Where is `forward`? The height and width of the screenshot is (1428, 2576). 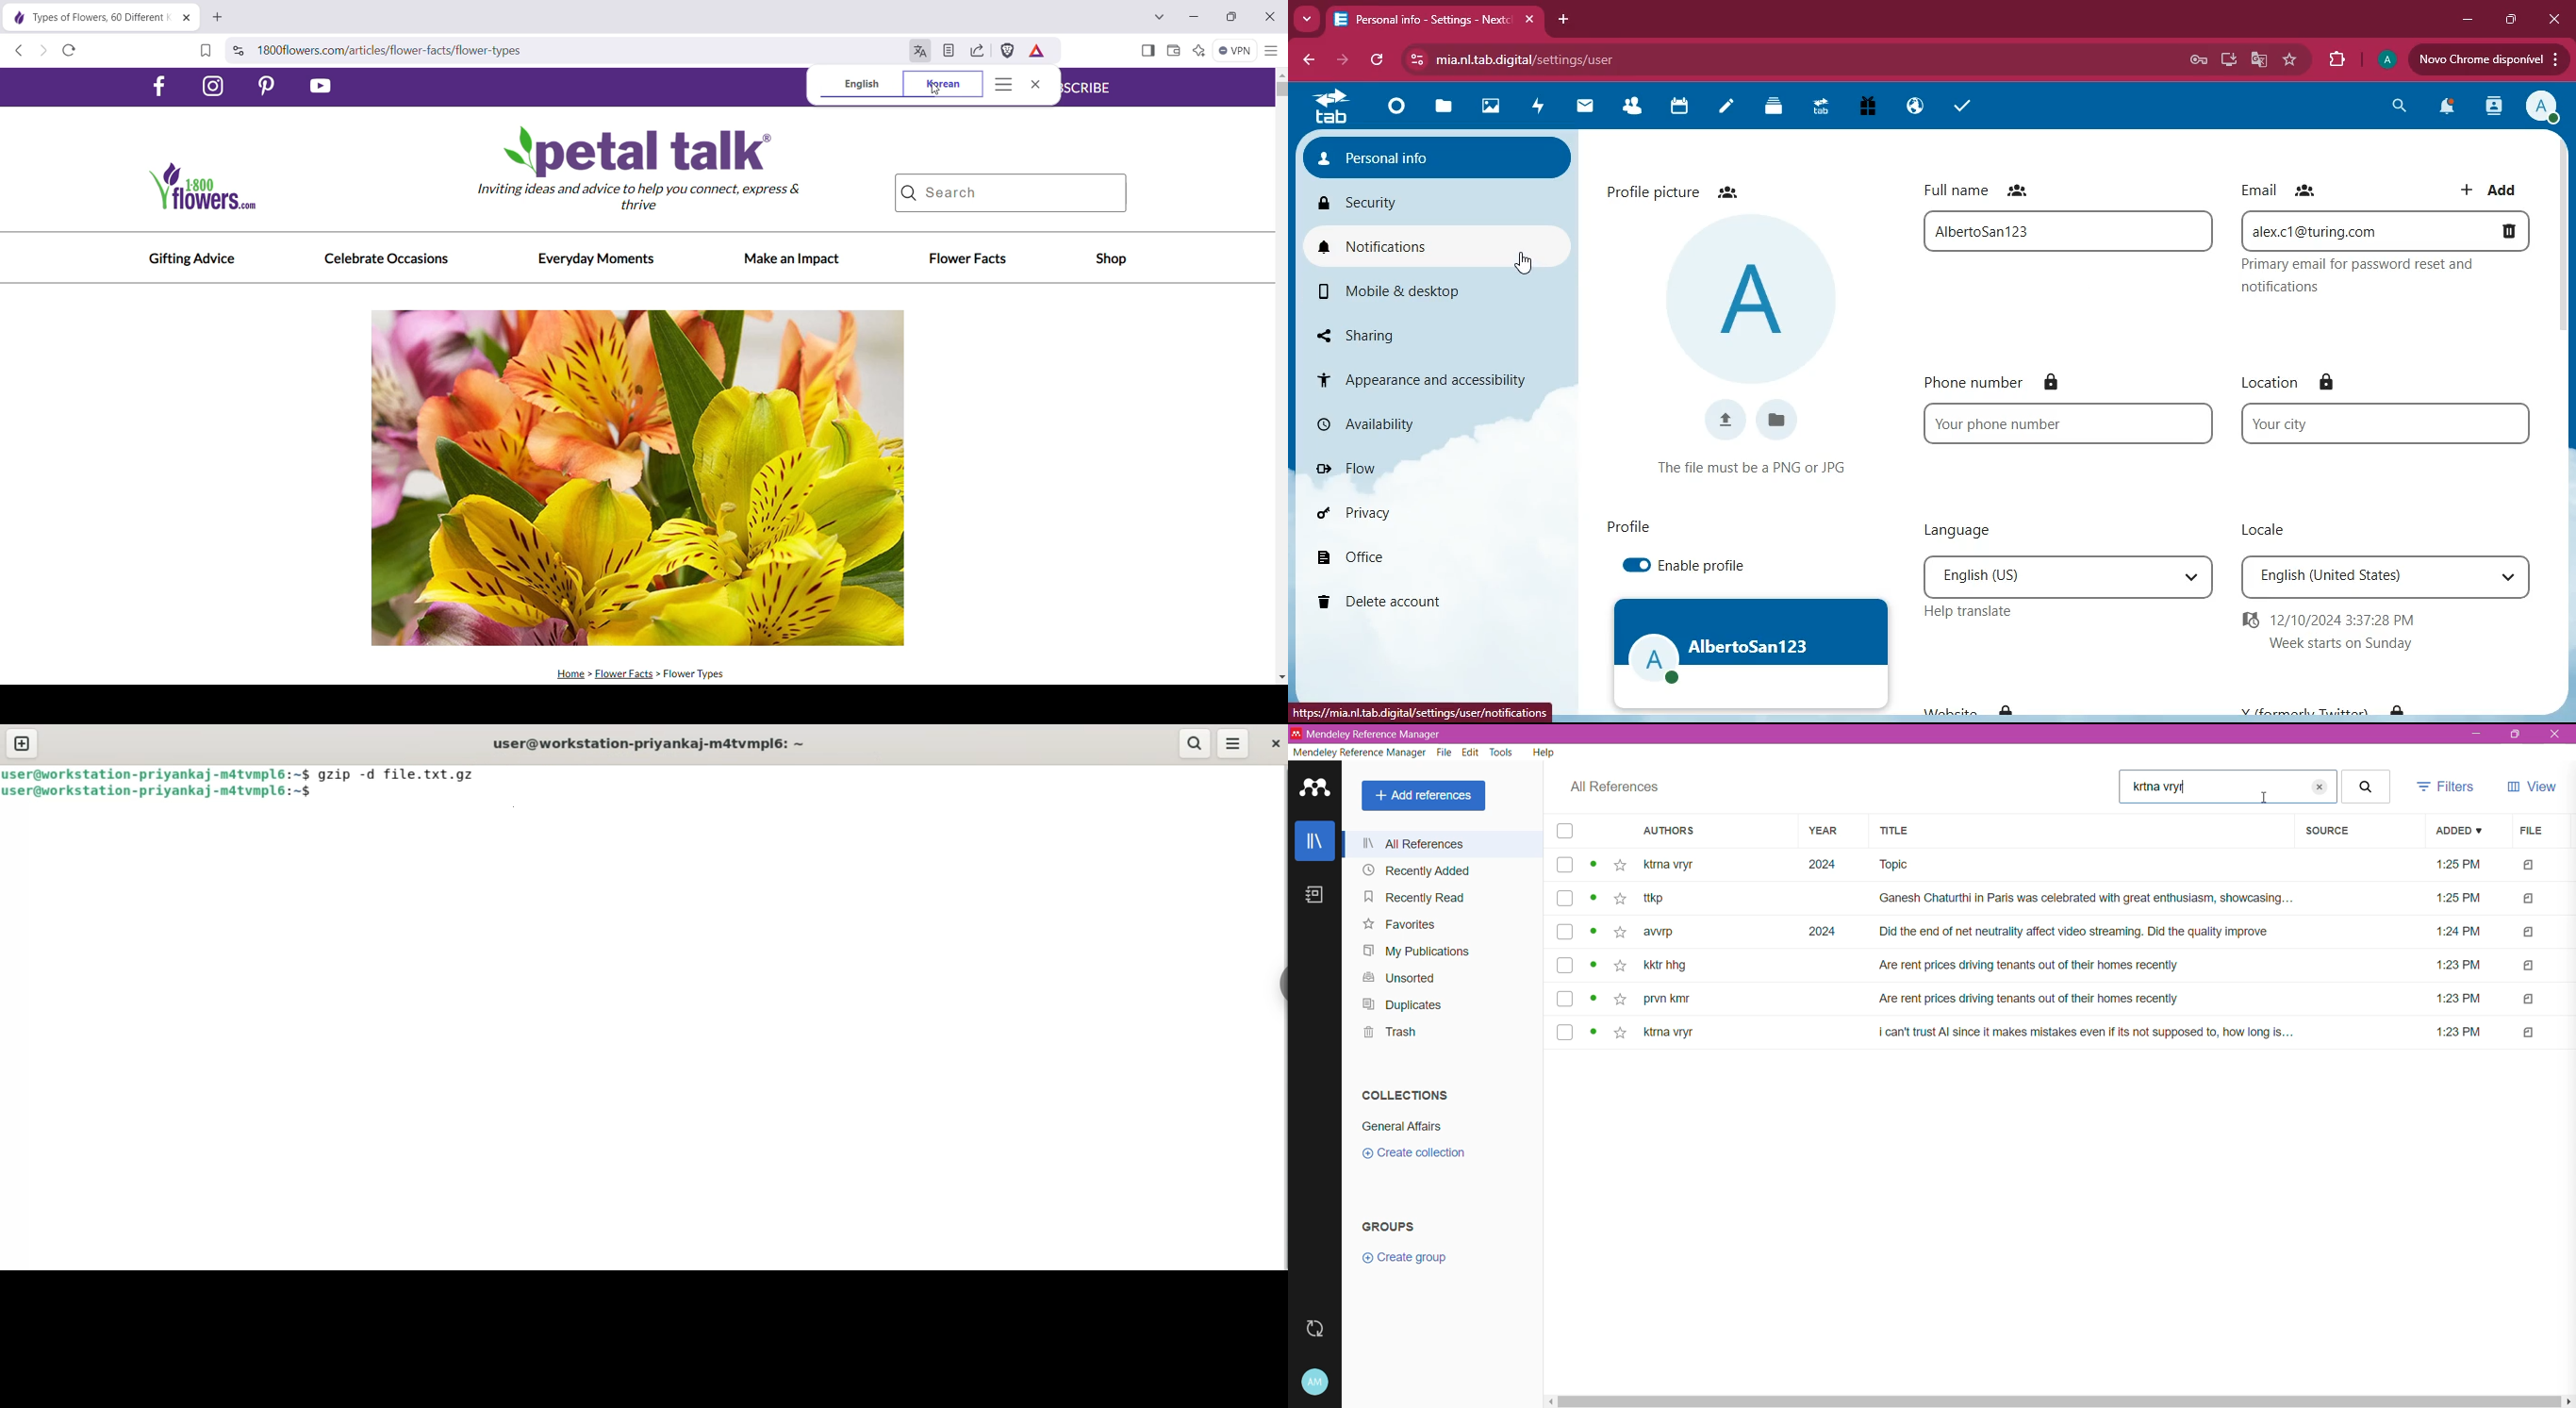 forward is located at coordinates (1340, 61).